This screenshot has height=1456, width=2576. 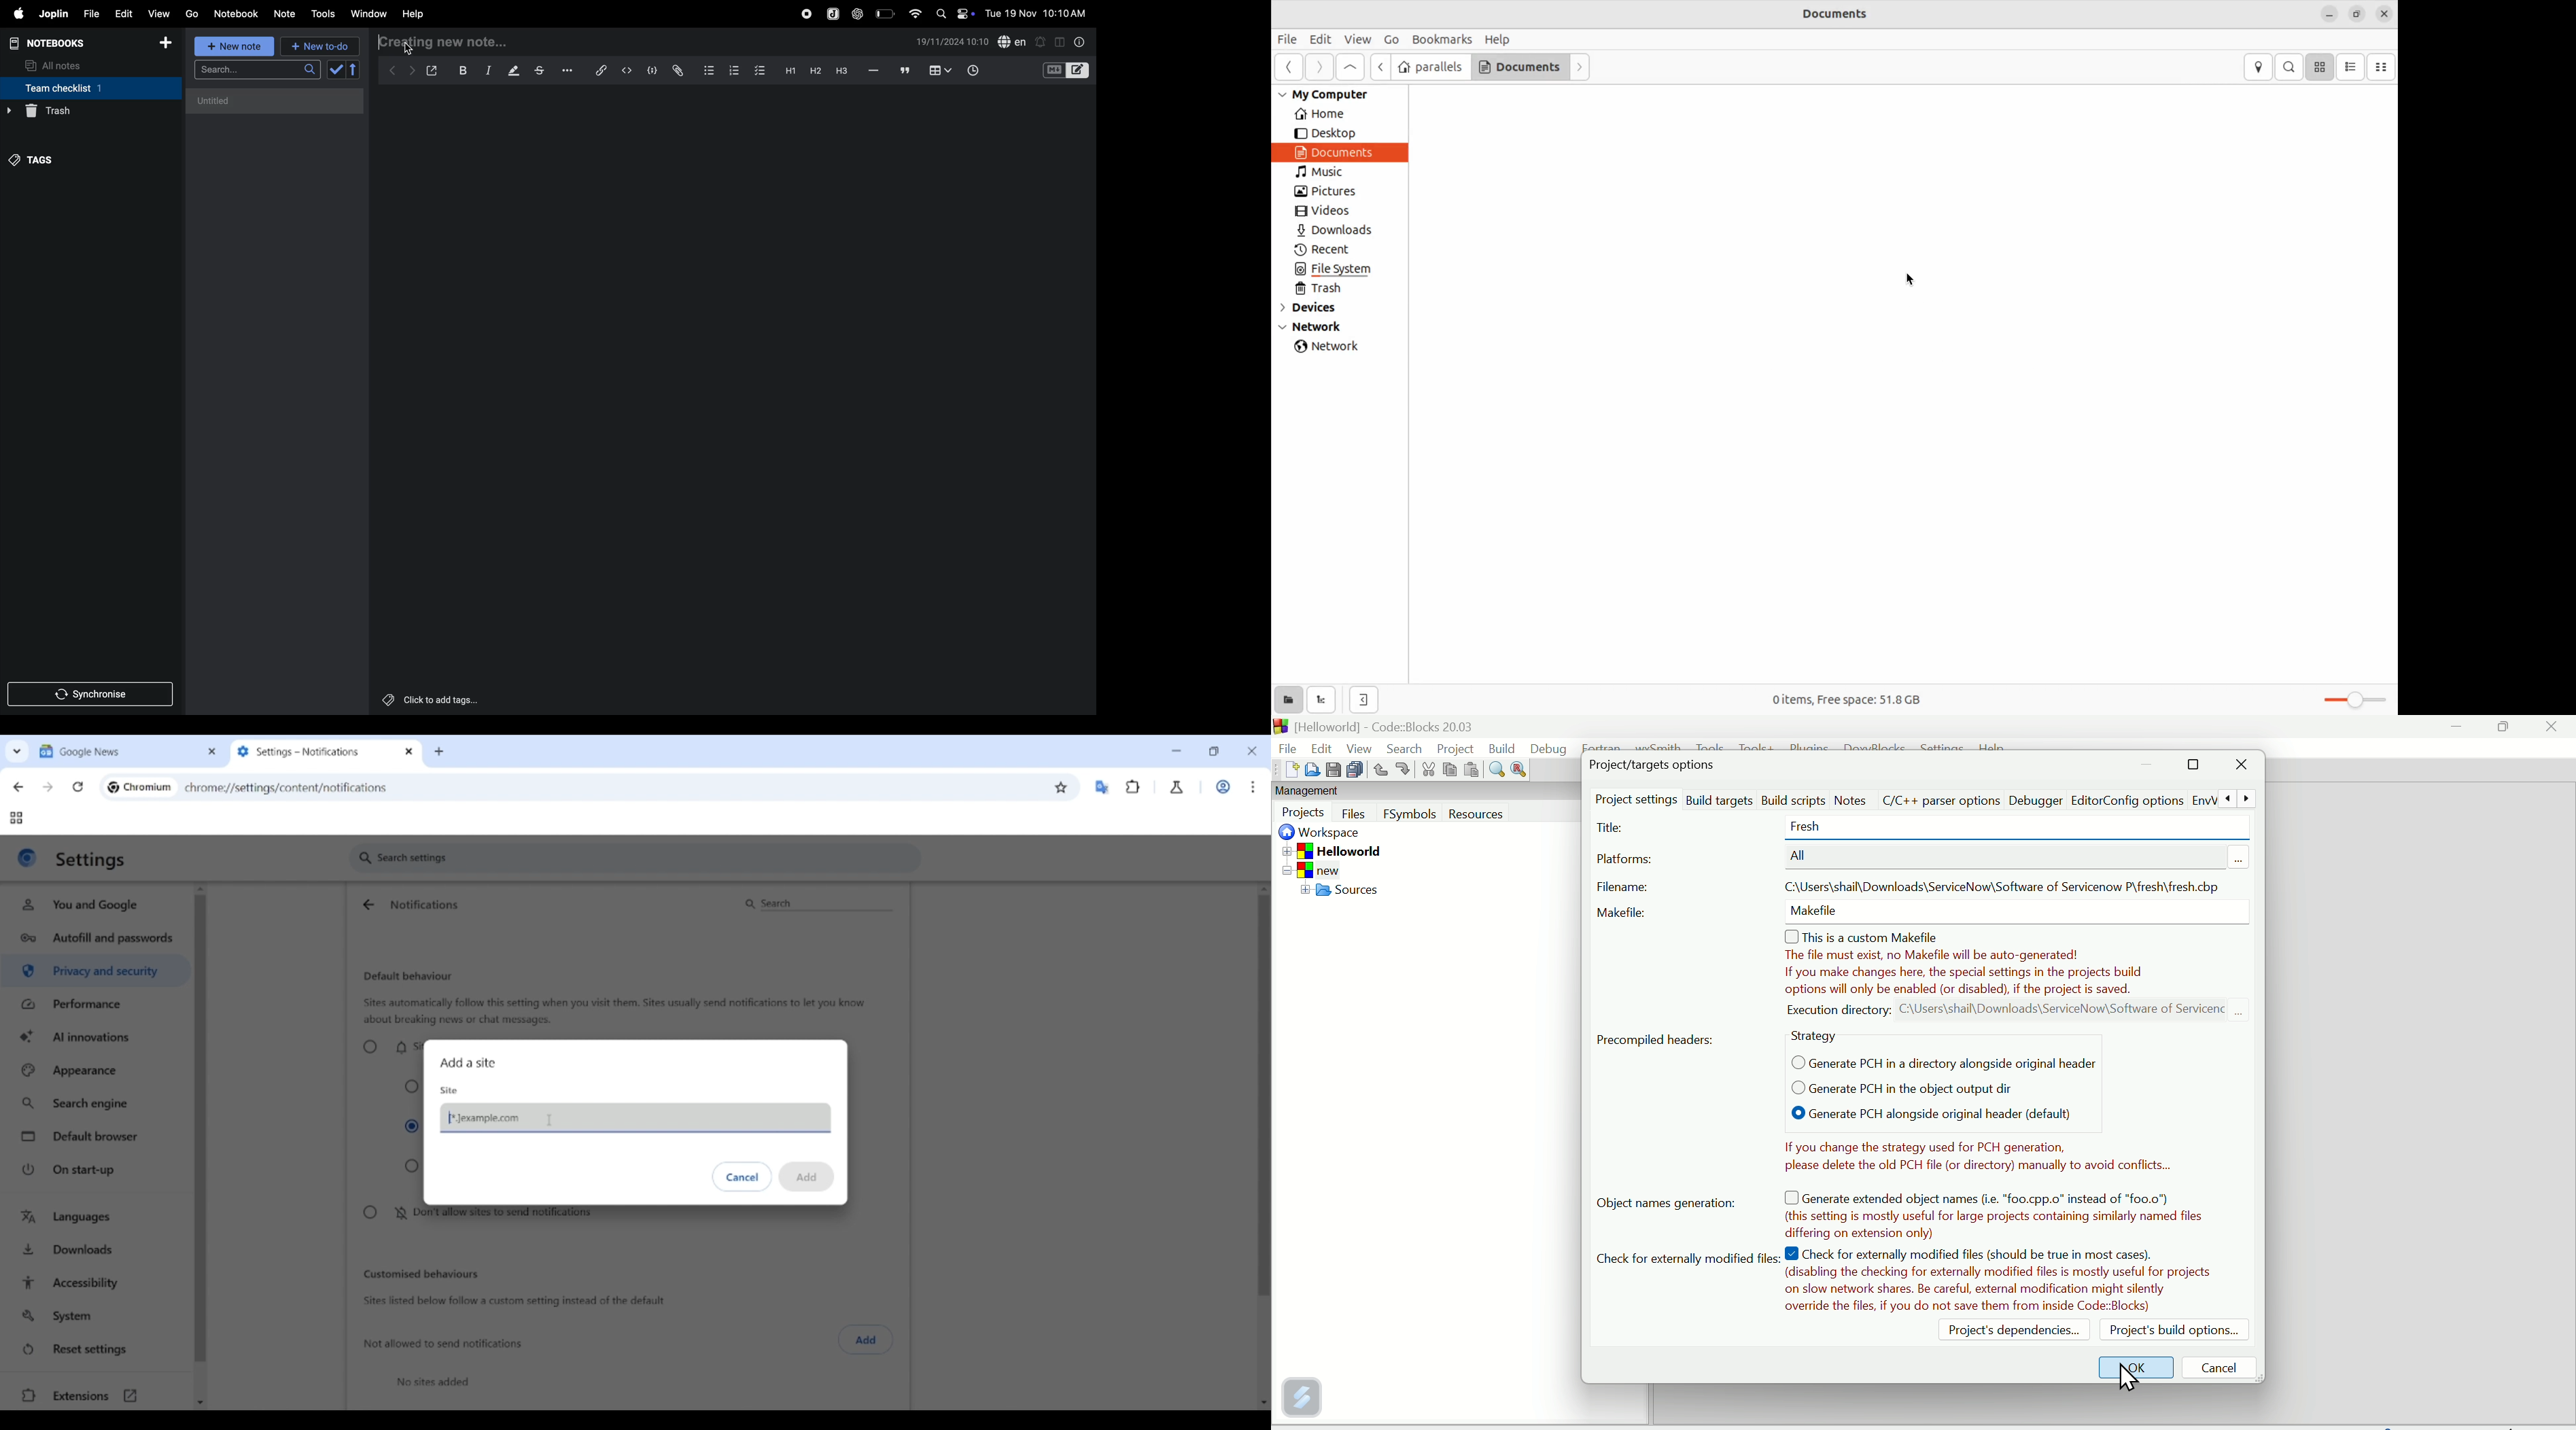 I want to click on Autofill and passwords, so click(x=98, y=939).